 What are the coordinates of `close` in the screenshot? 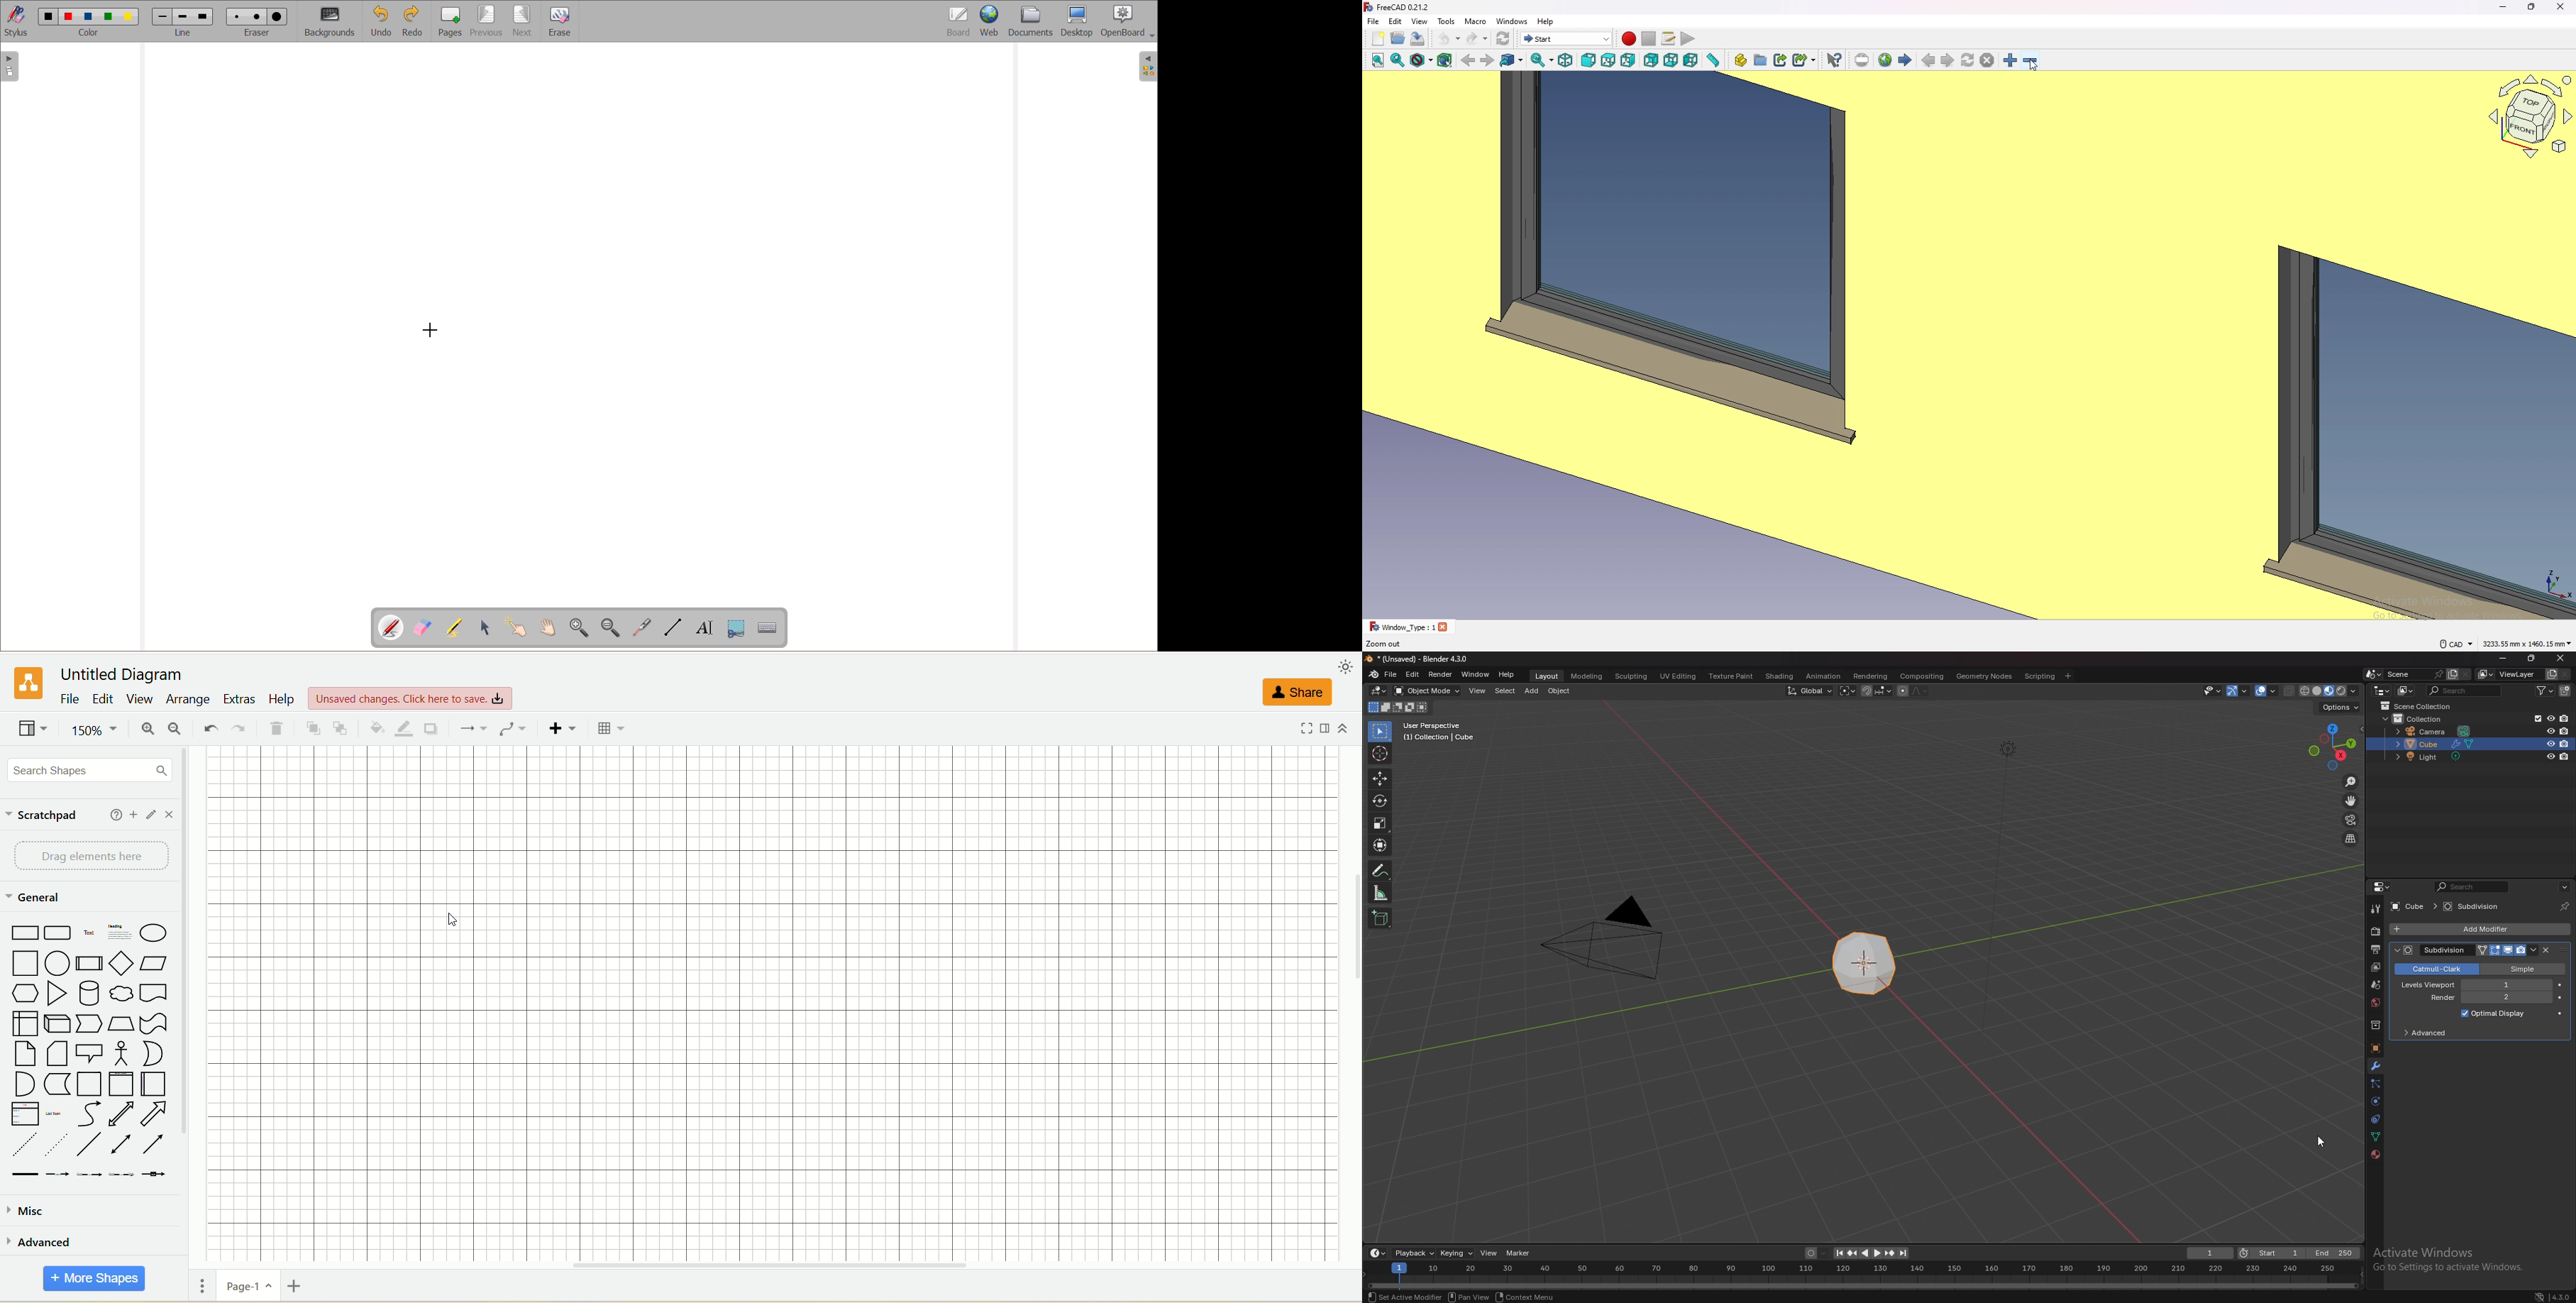 It's located at (169, 815).